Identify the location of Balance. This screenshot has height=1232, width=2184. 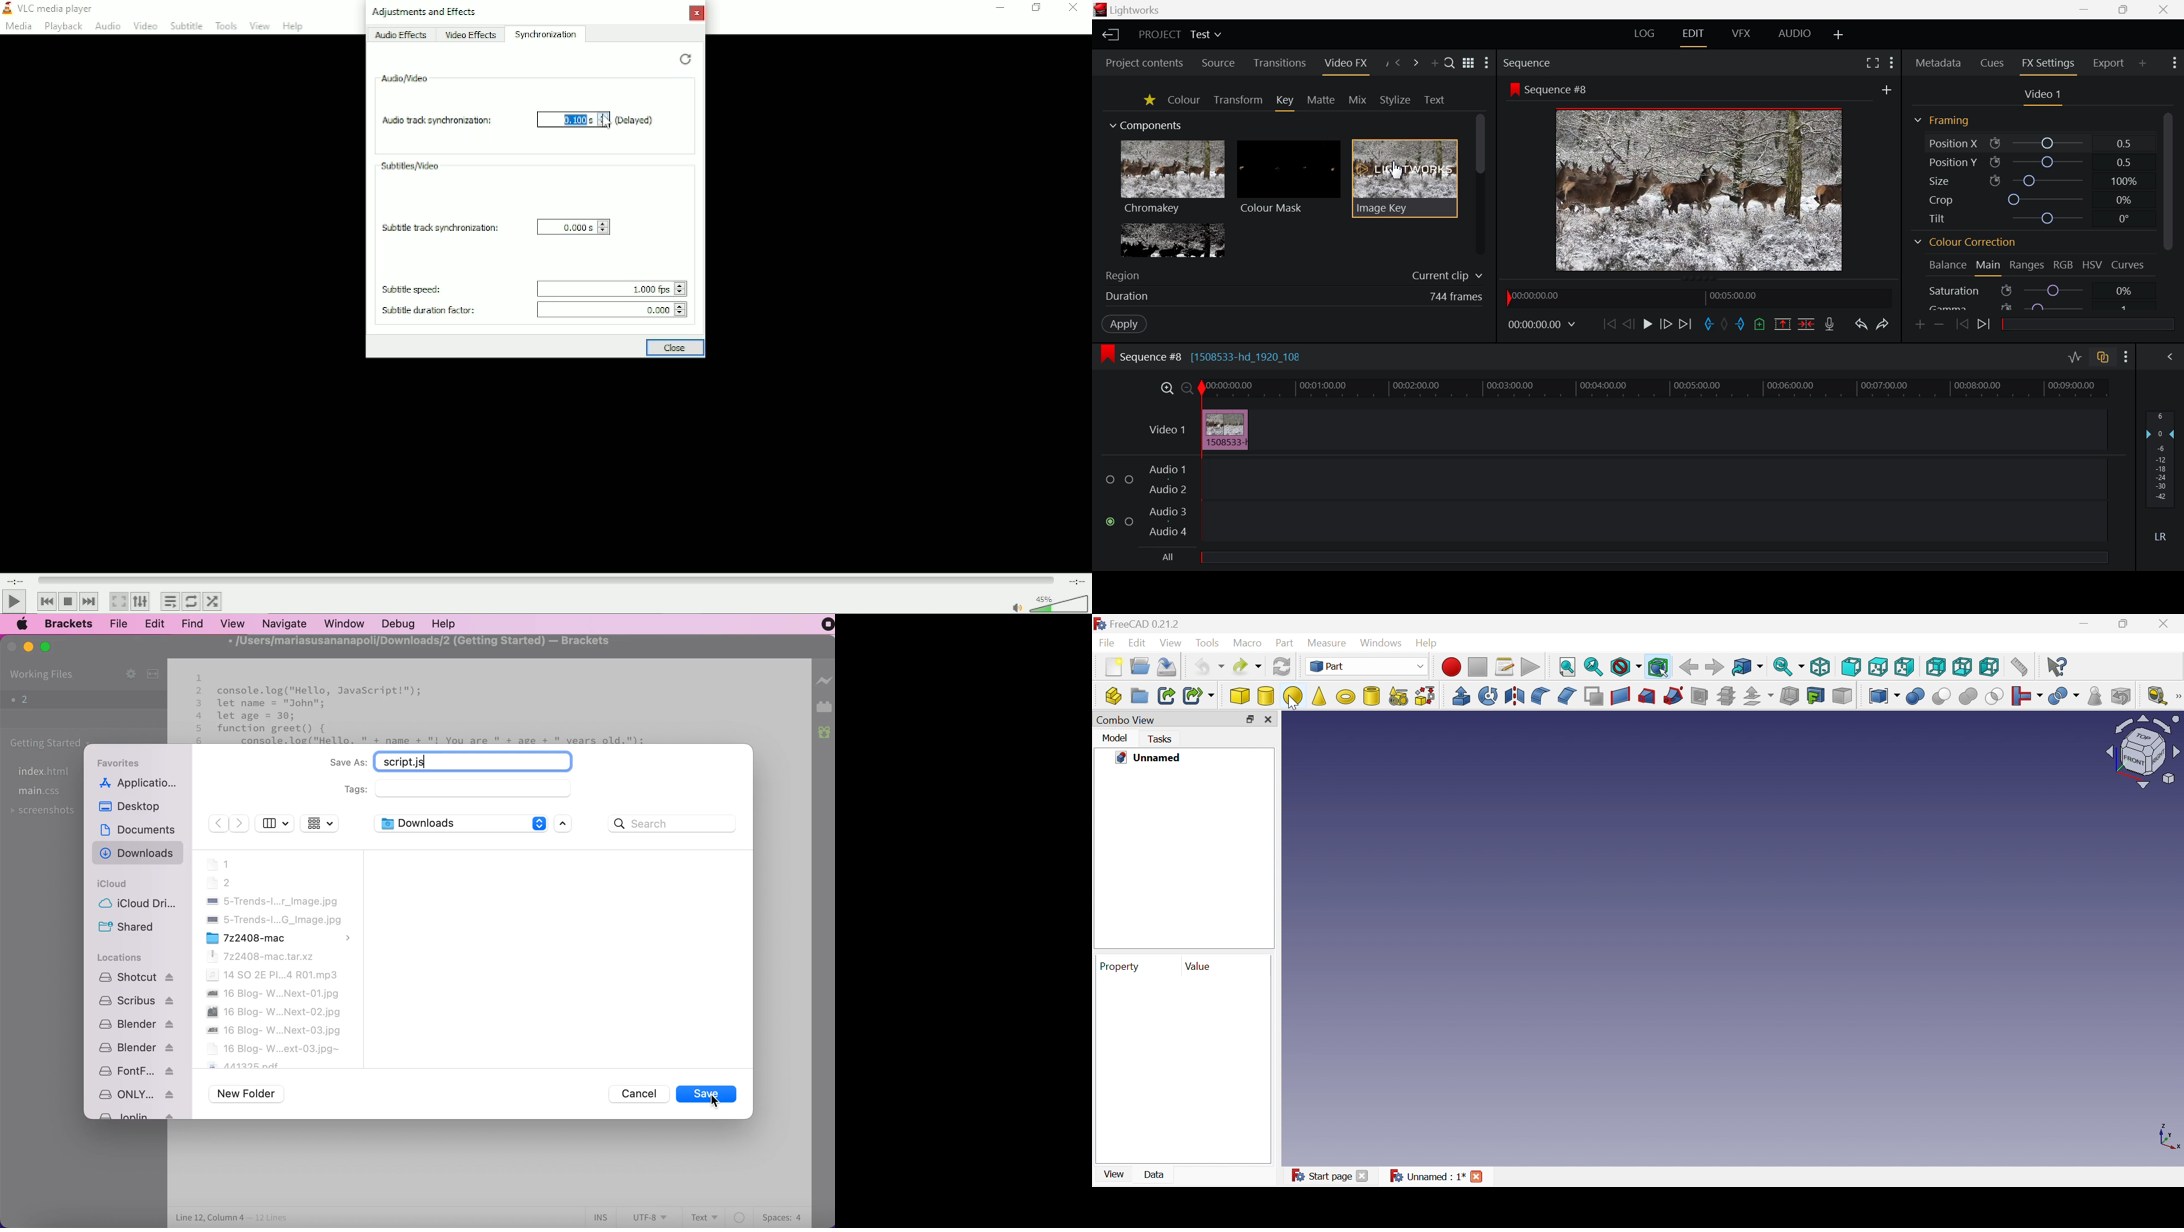
(1949, 264).